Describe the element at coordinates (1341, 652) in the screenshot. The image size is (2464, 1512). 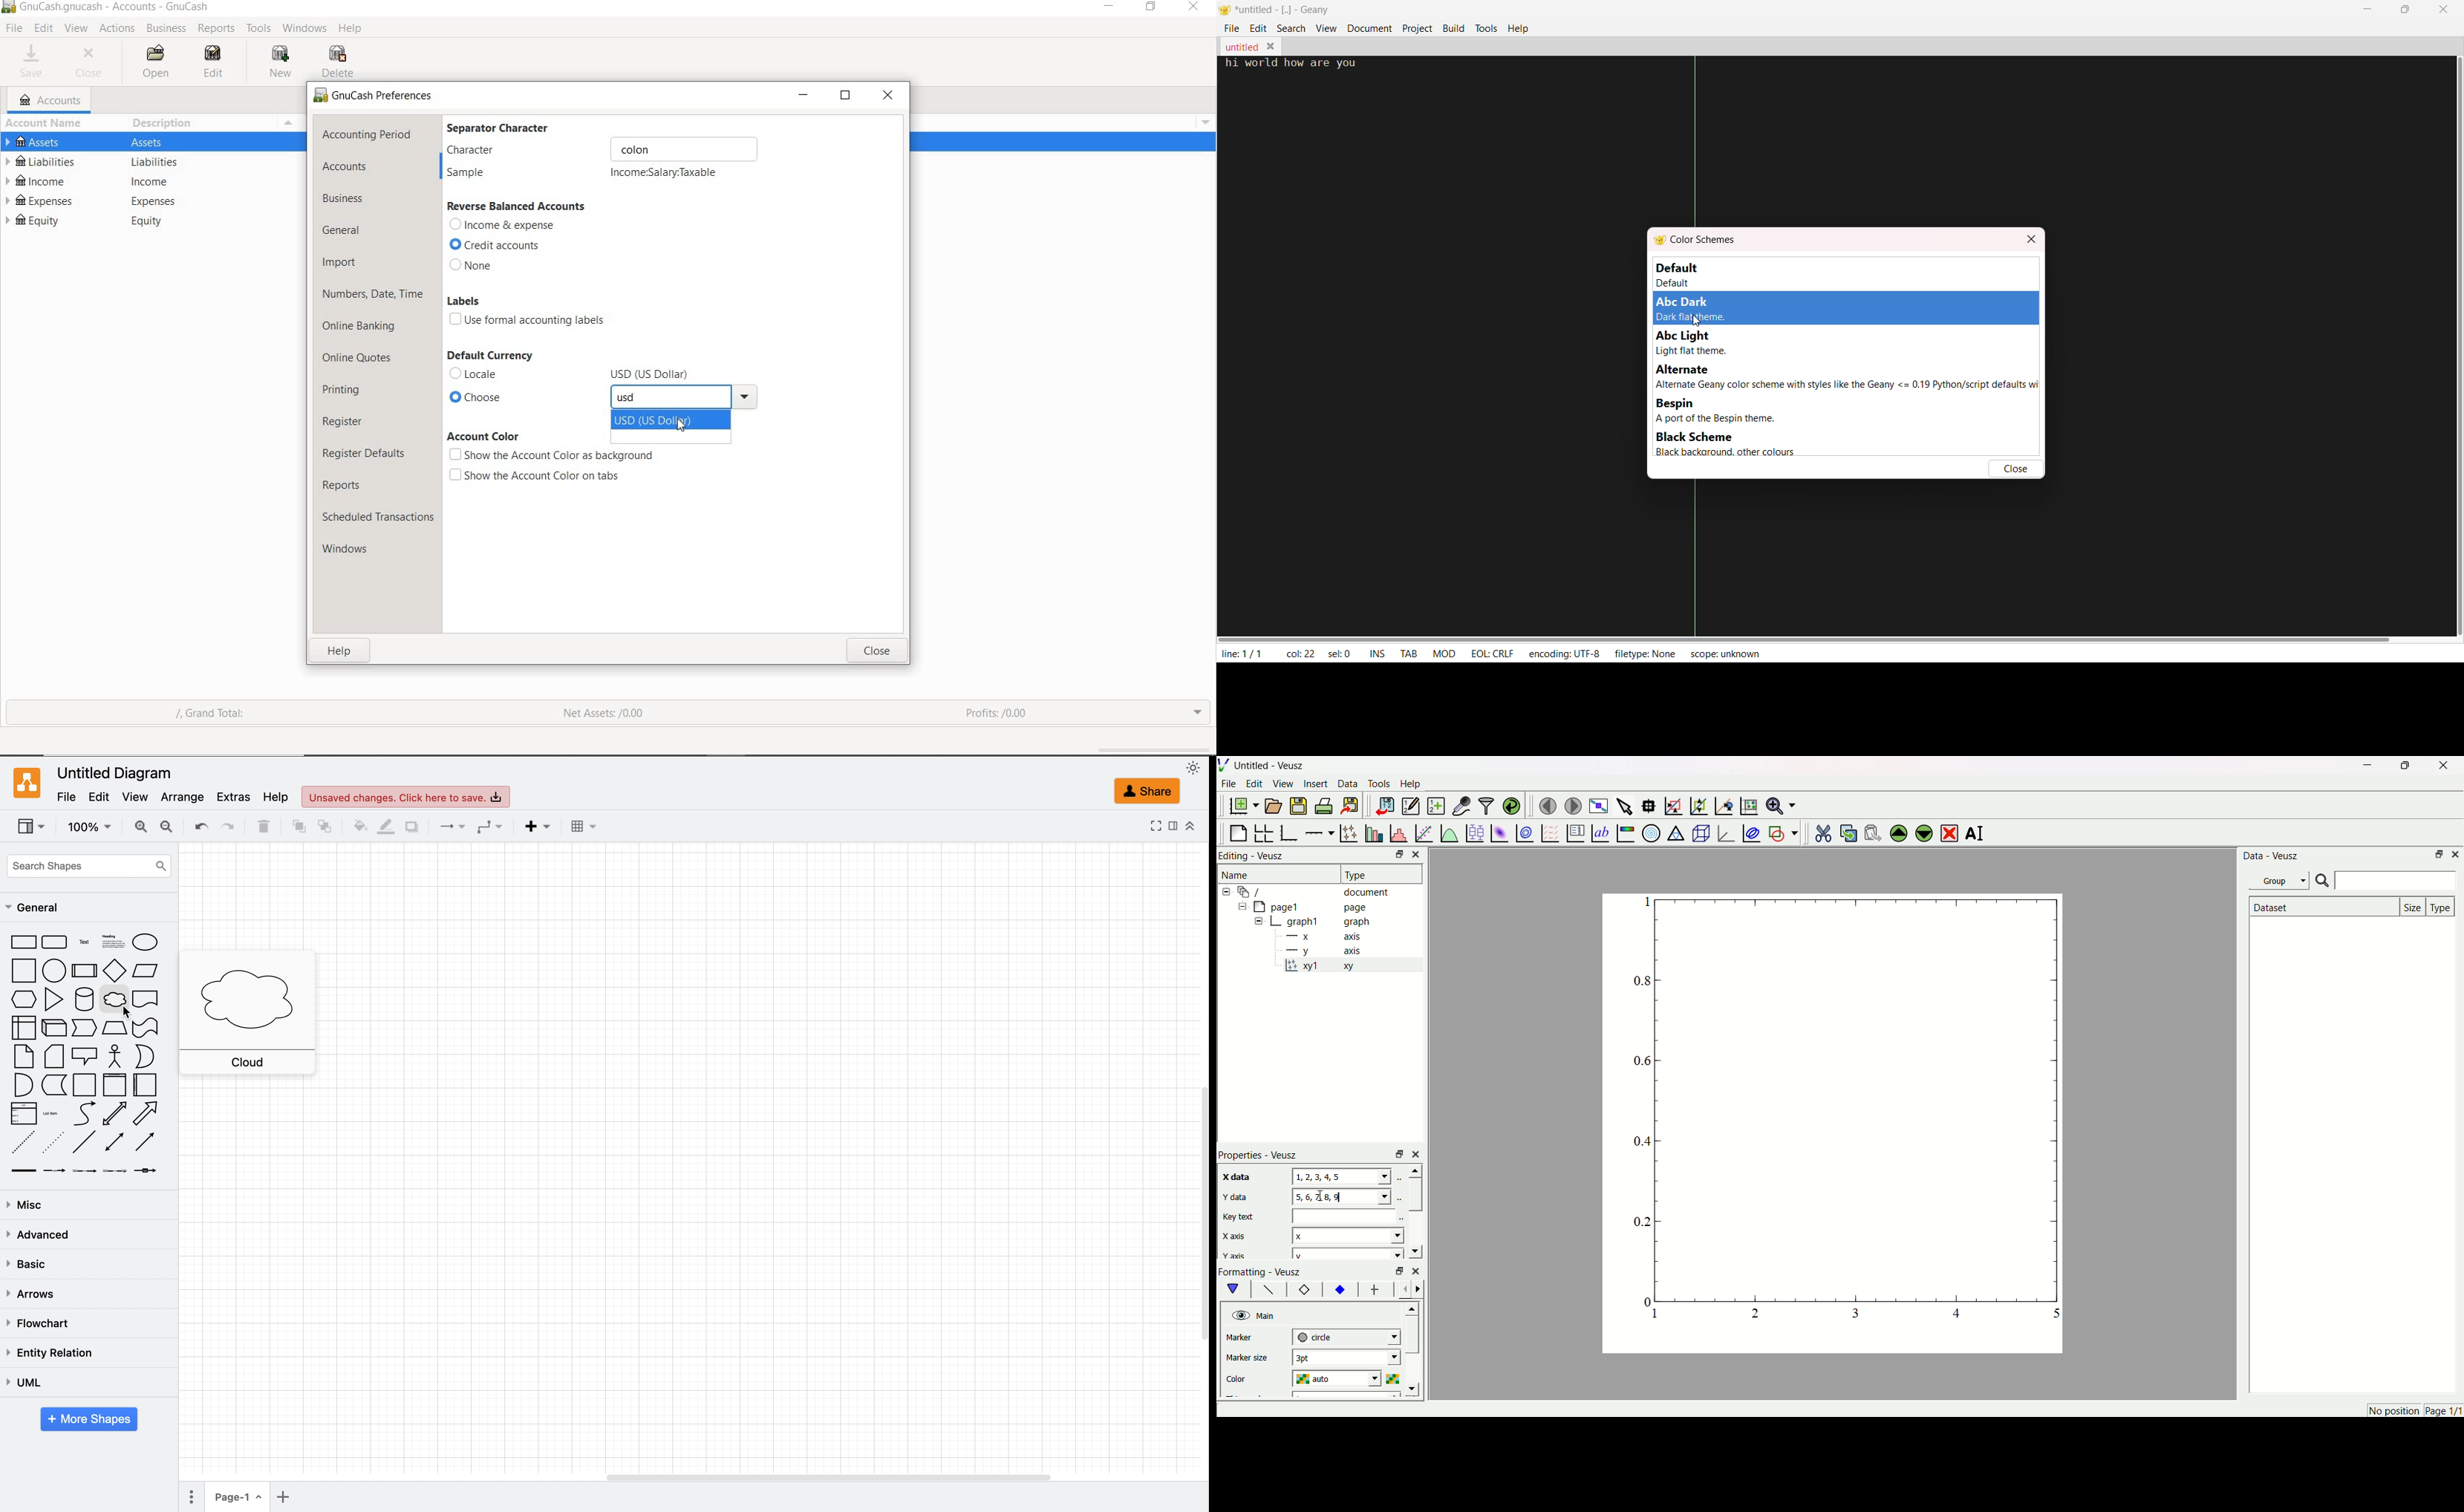
I see `selected` at that location.